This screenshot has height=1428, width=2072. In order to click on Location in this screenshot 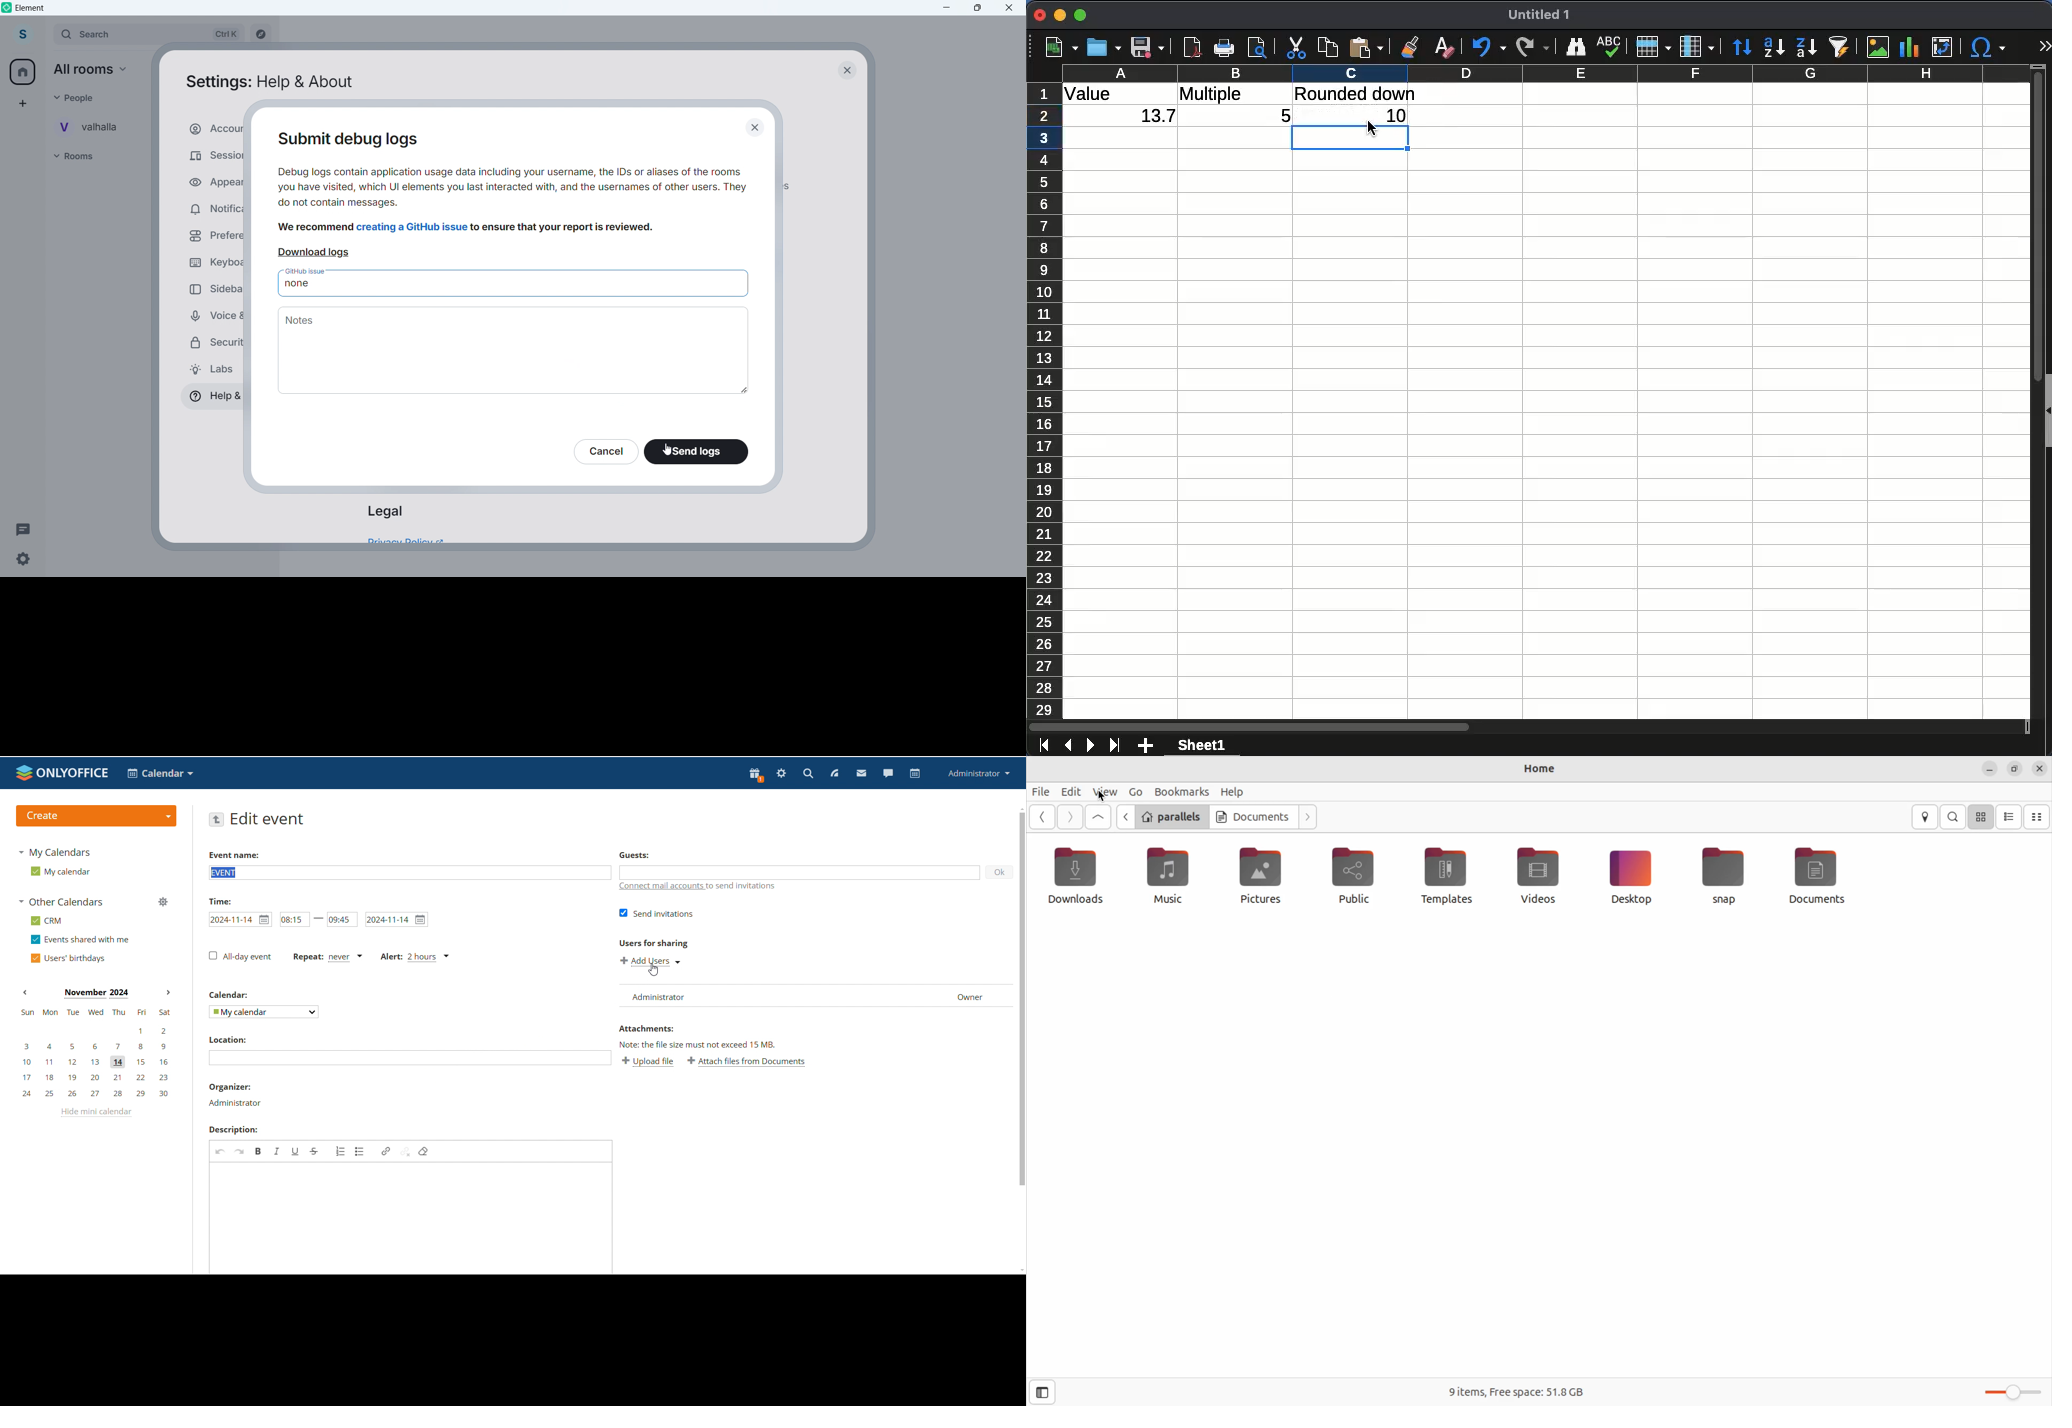, I will do `click(230, 1039)`.